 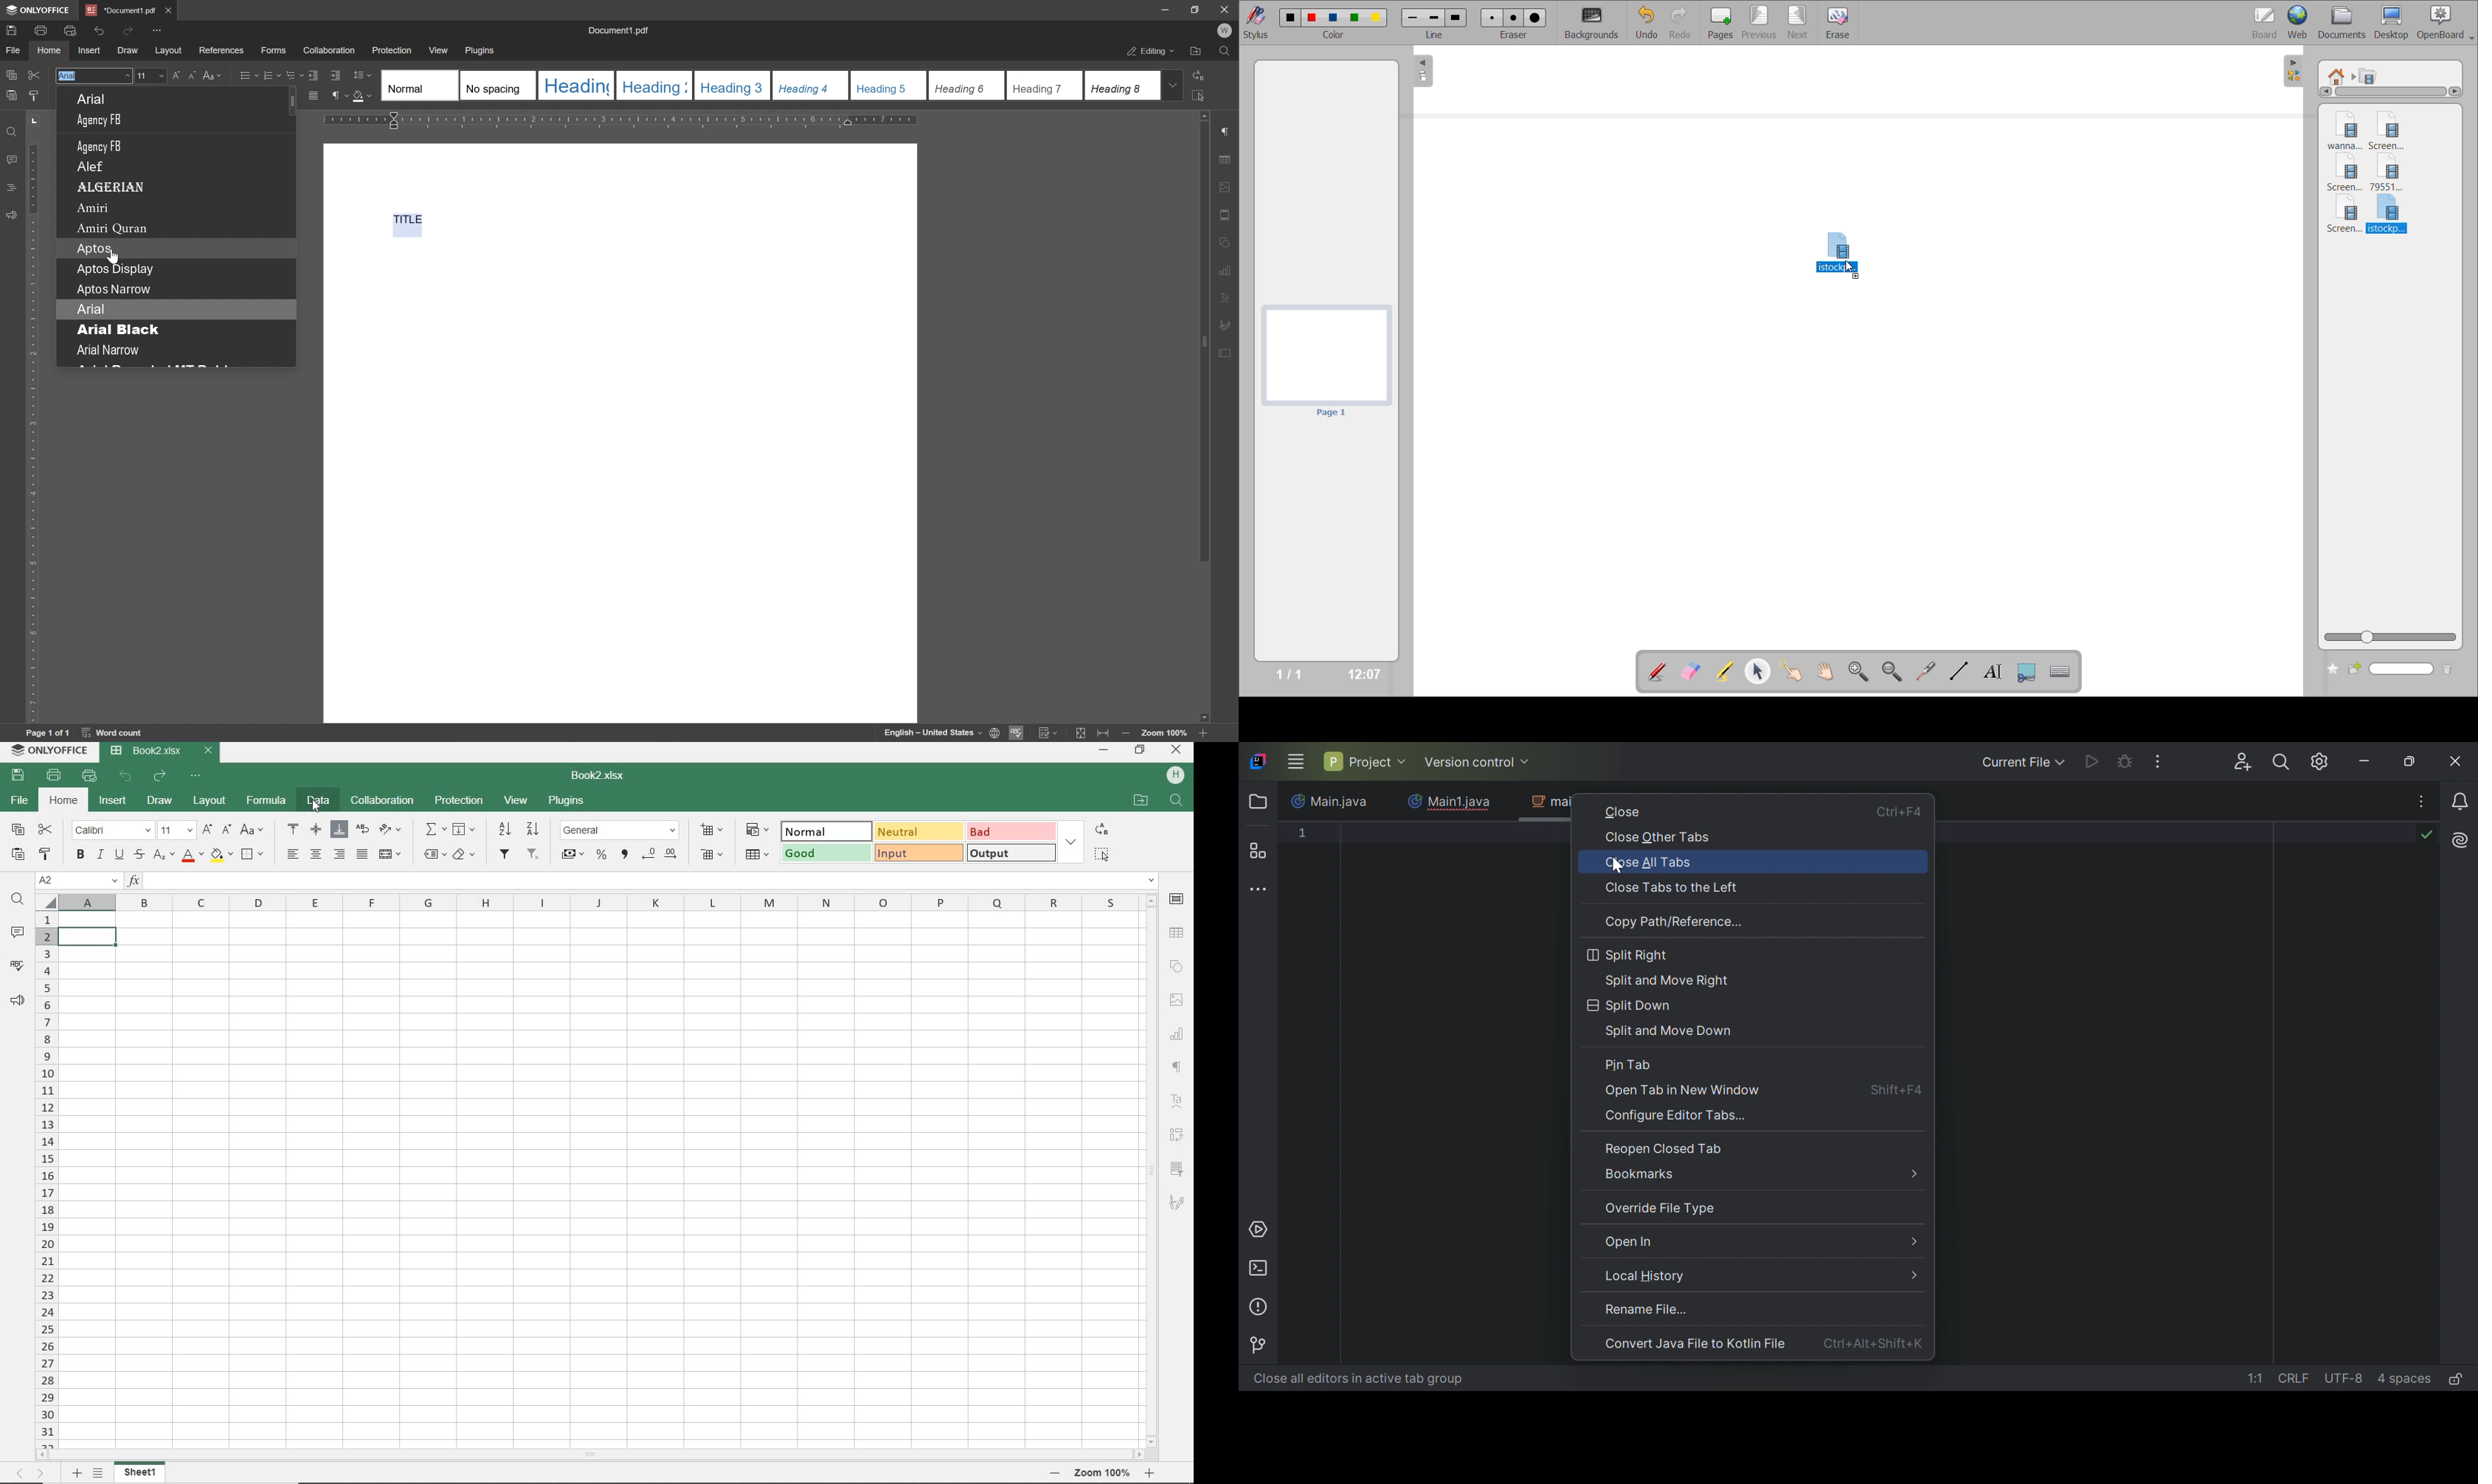 I want to click on PLUGINS, so click(x=567, y=800).